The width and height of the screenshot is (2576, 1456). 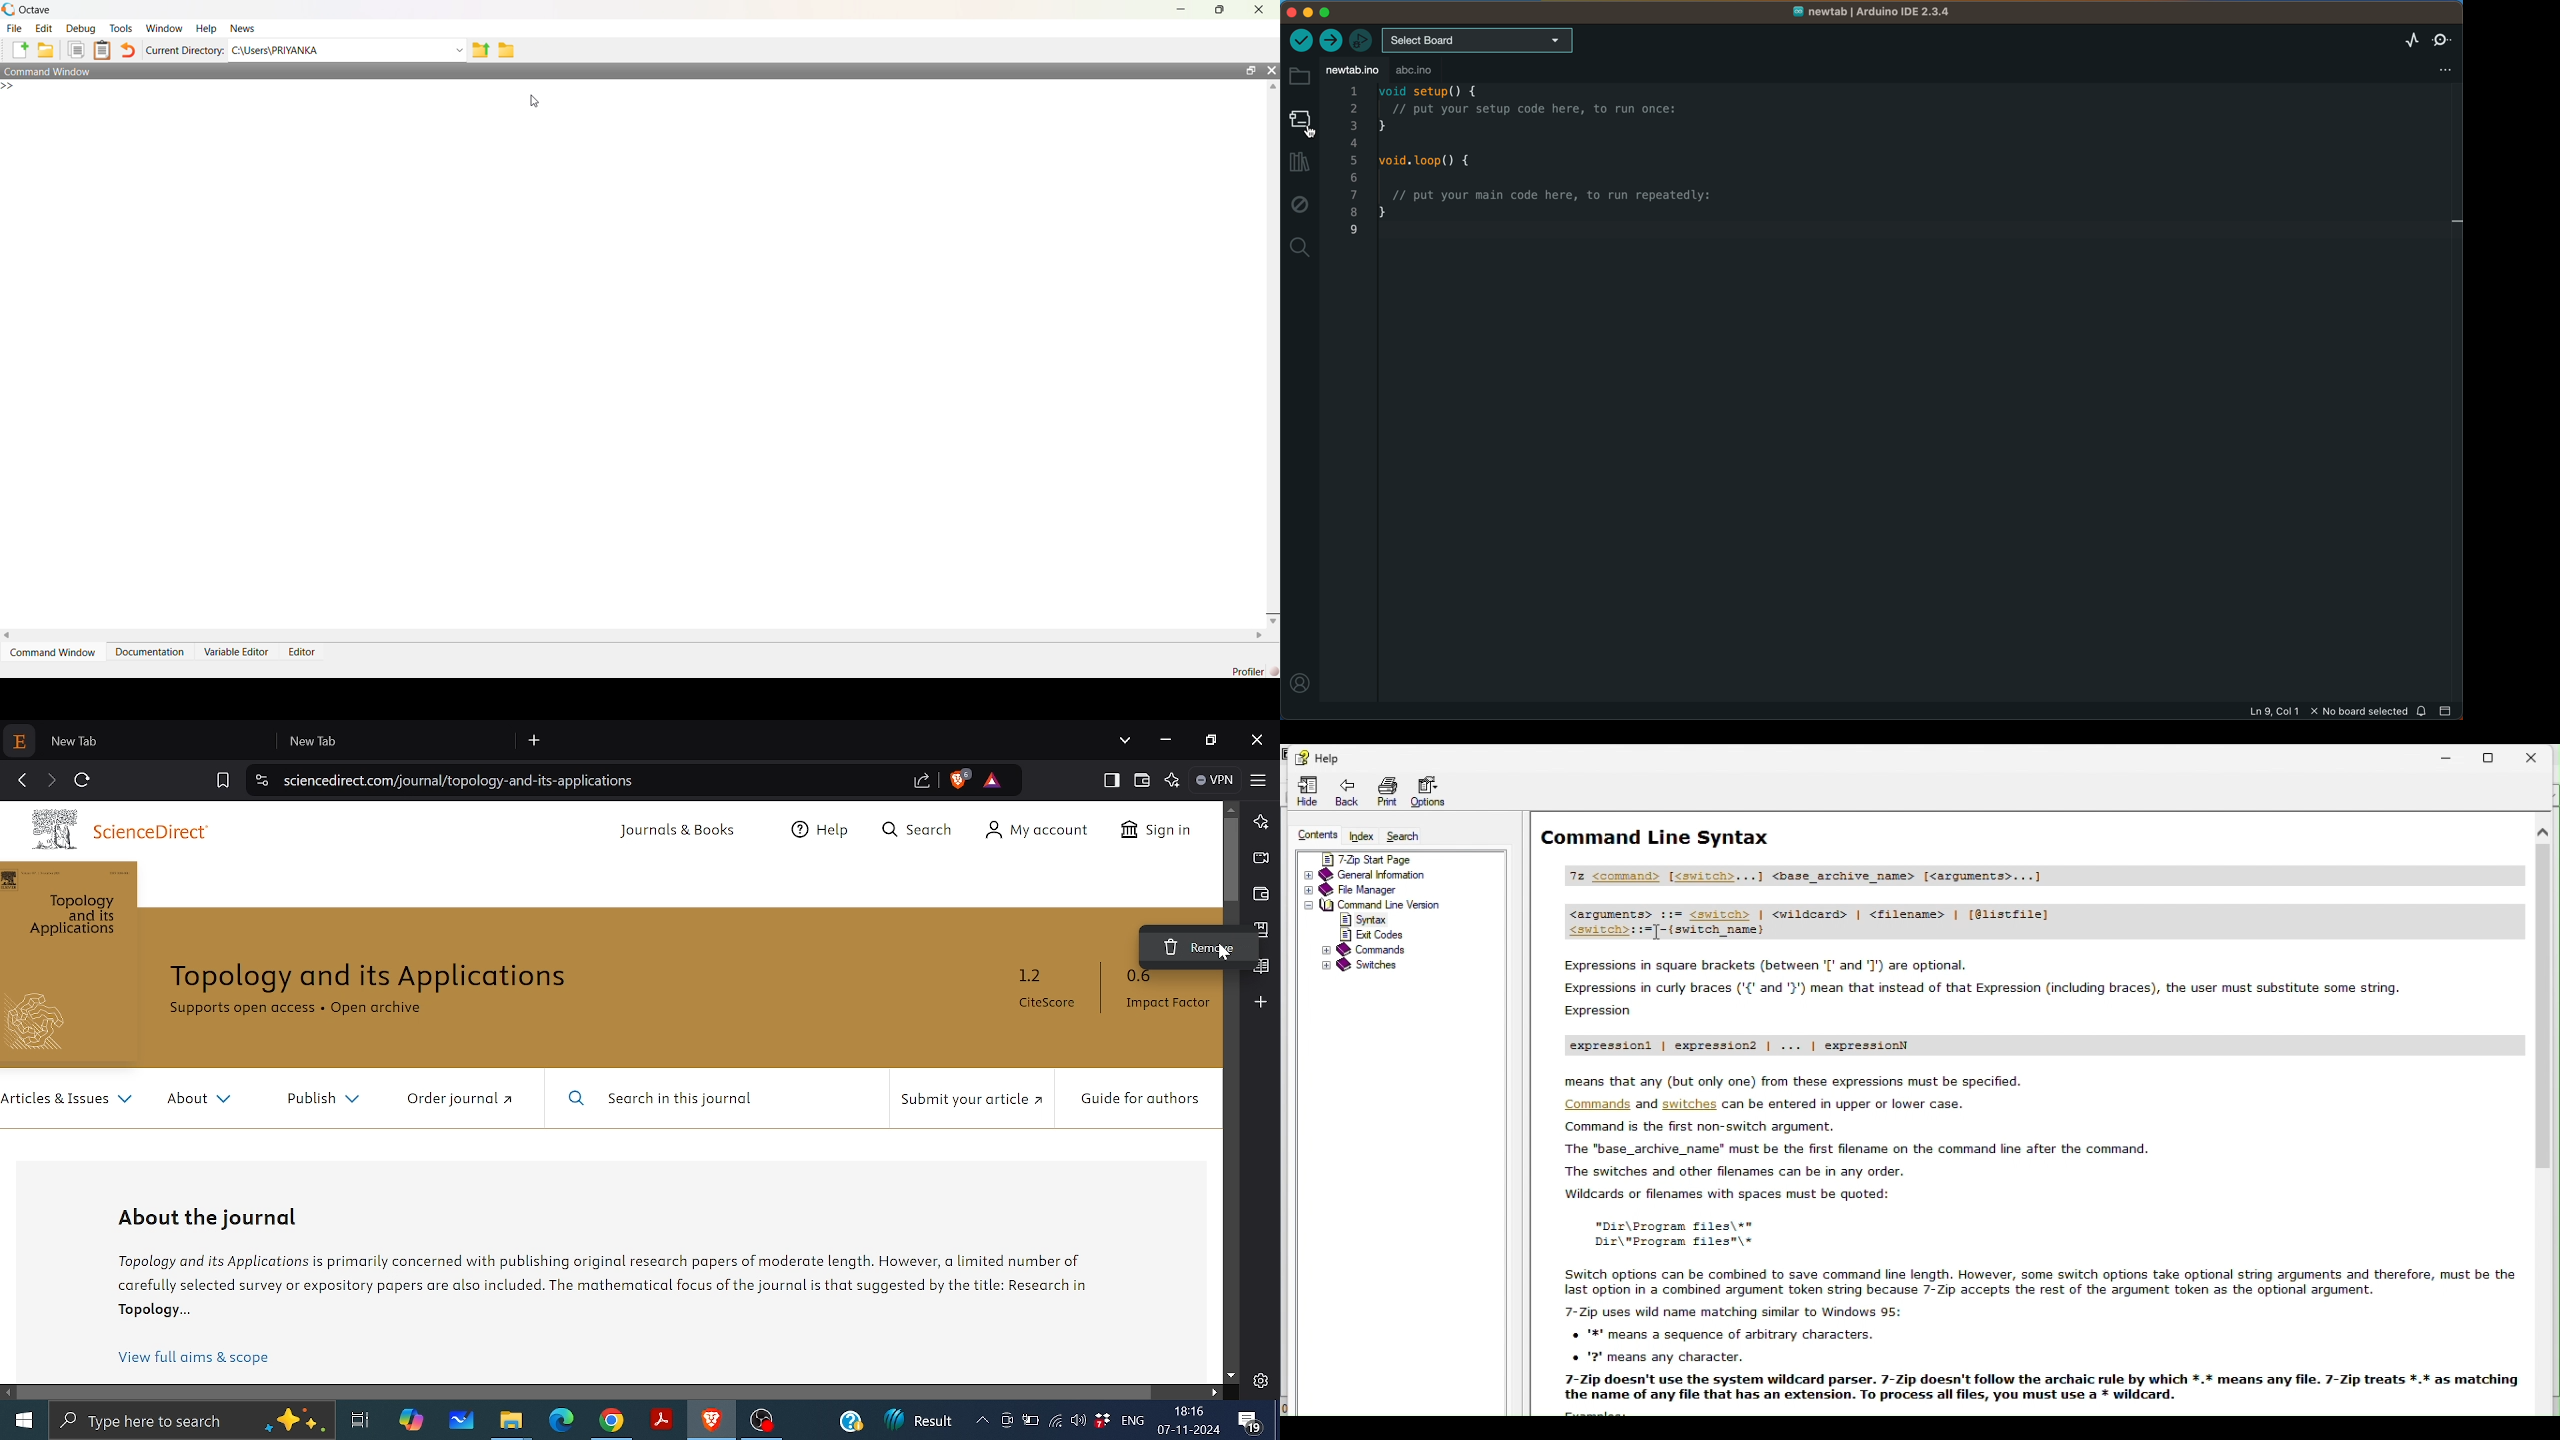 What do you see at coordinates (21, 742) in the screenshot?
I see `Current pinned tab` at bounding box center [21, 742].